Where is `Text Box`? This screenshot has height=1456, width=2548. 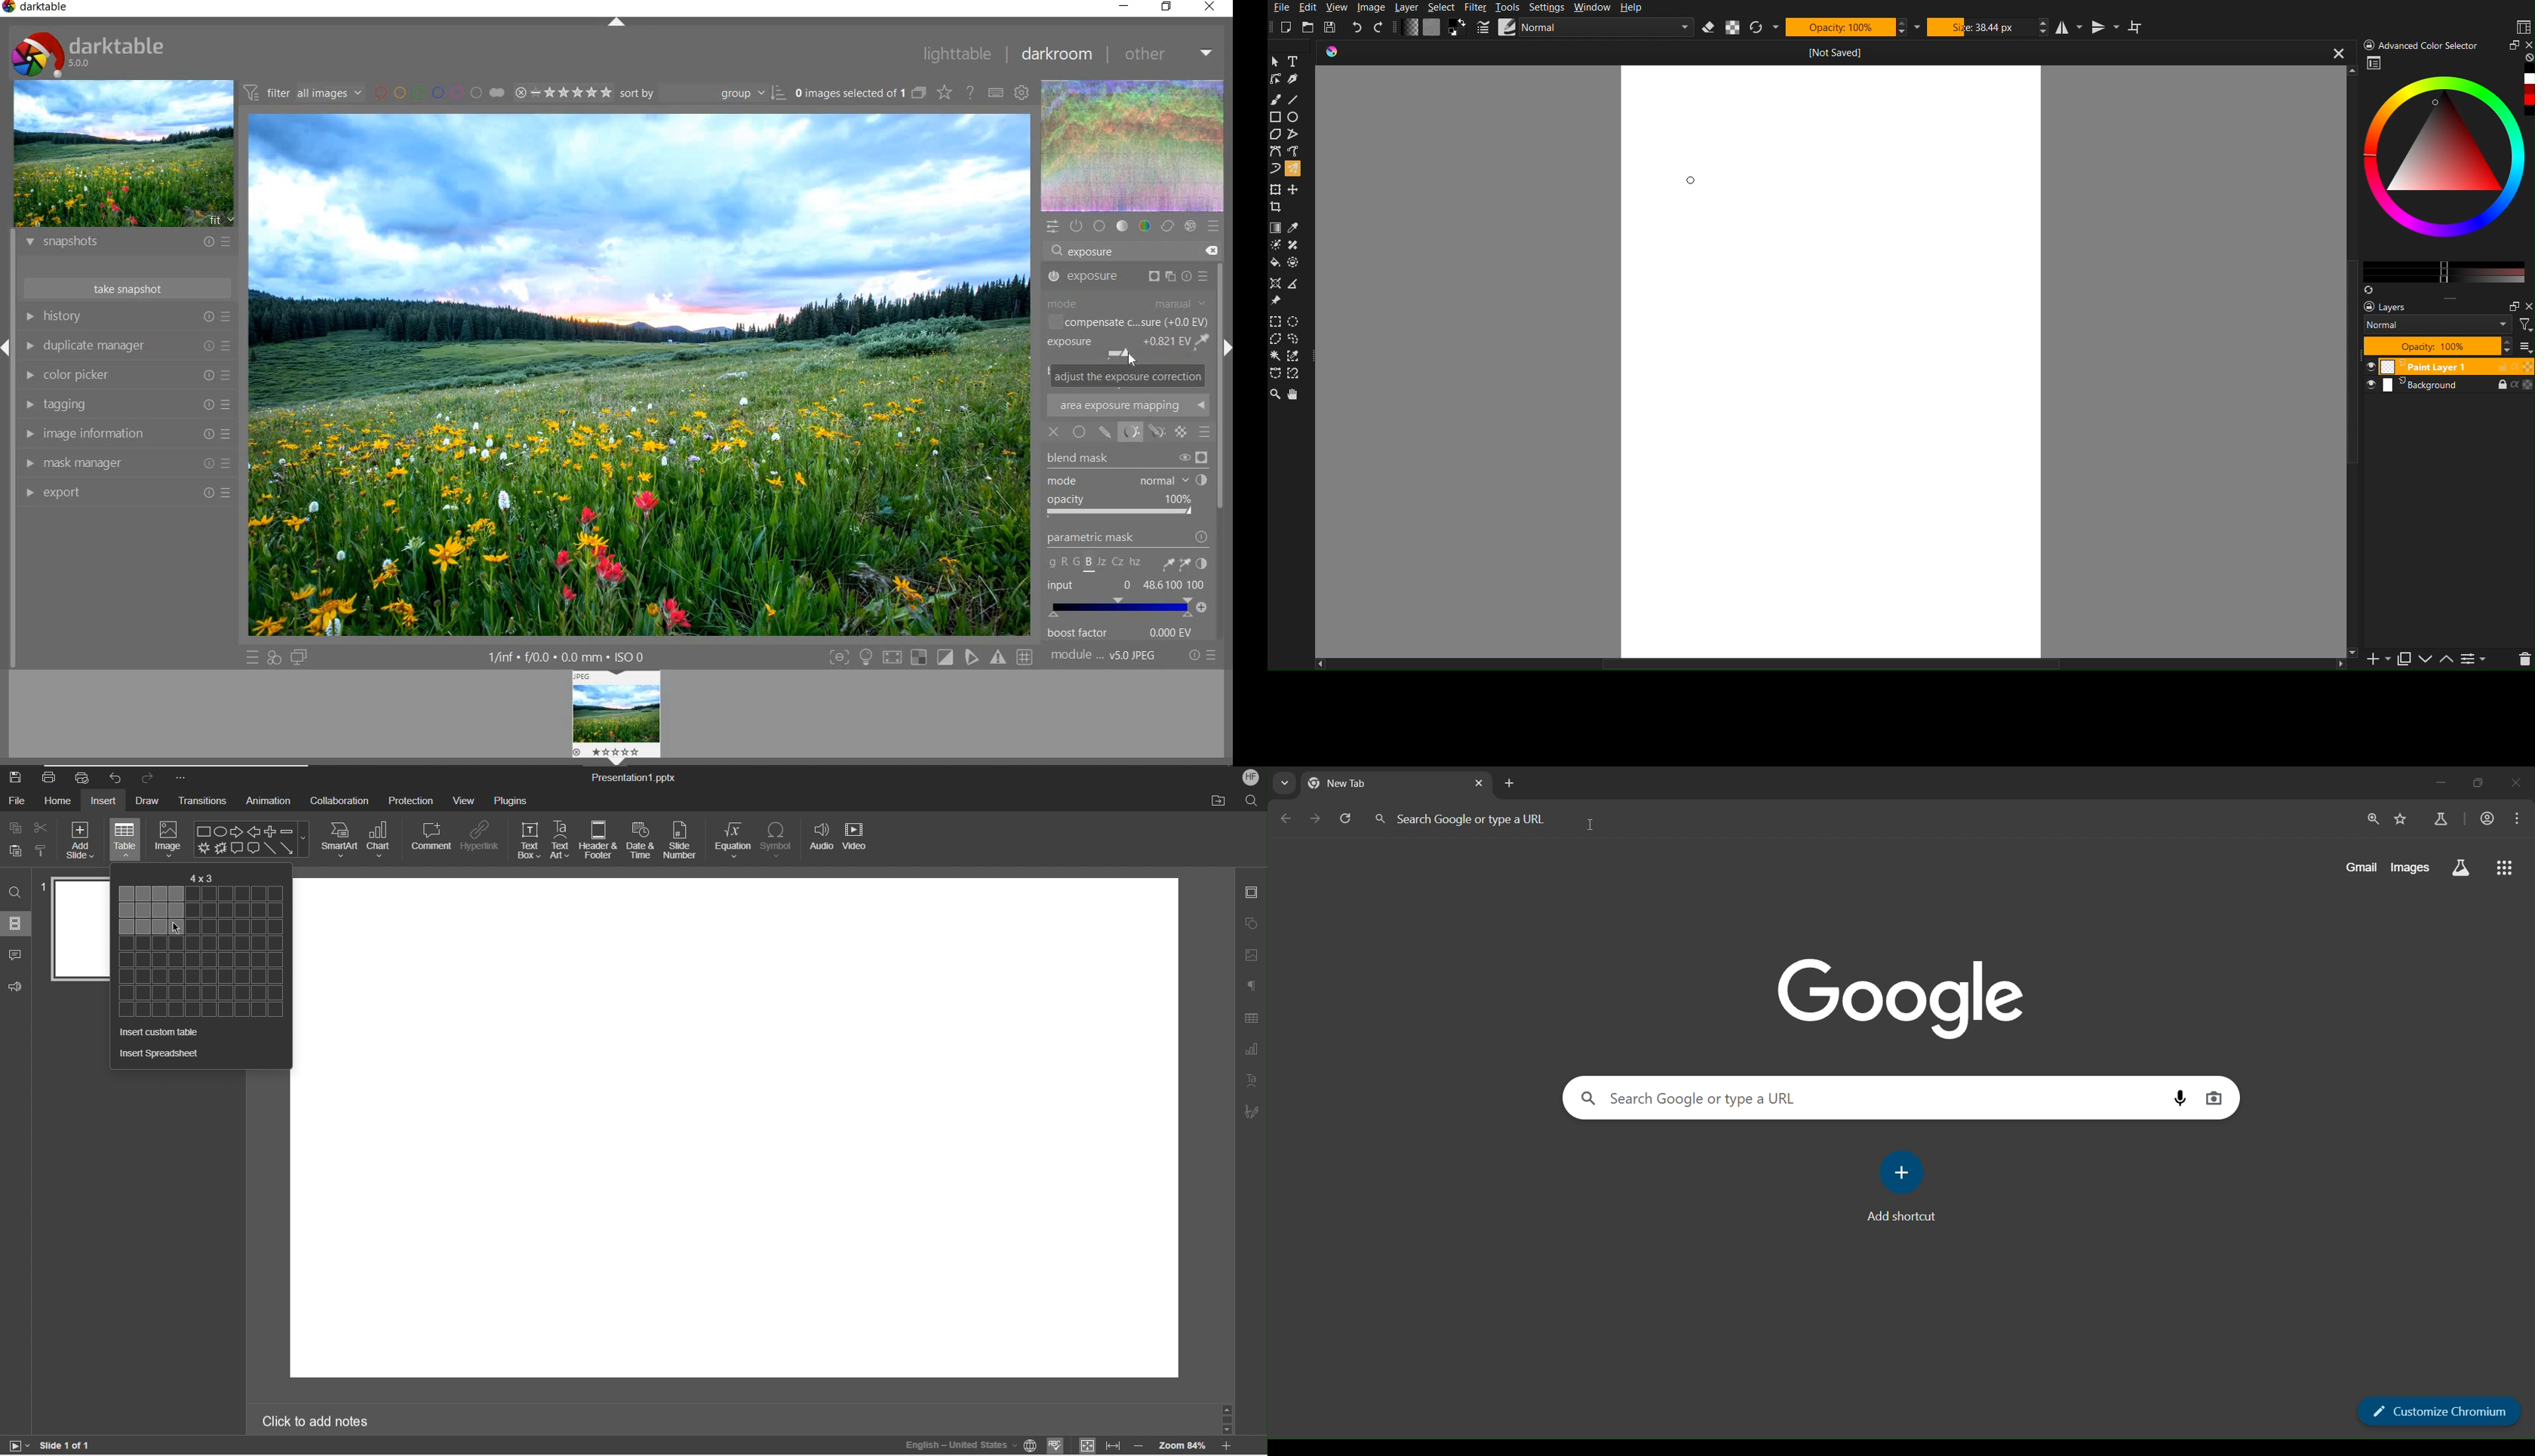 Text Box is located at coordinates (529, 840).